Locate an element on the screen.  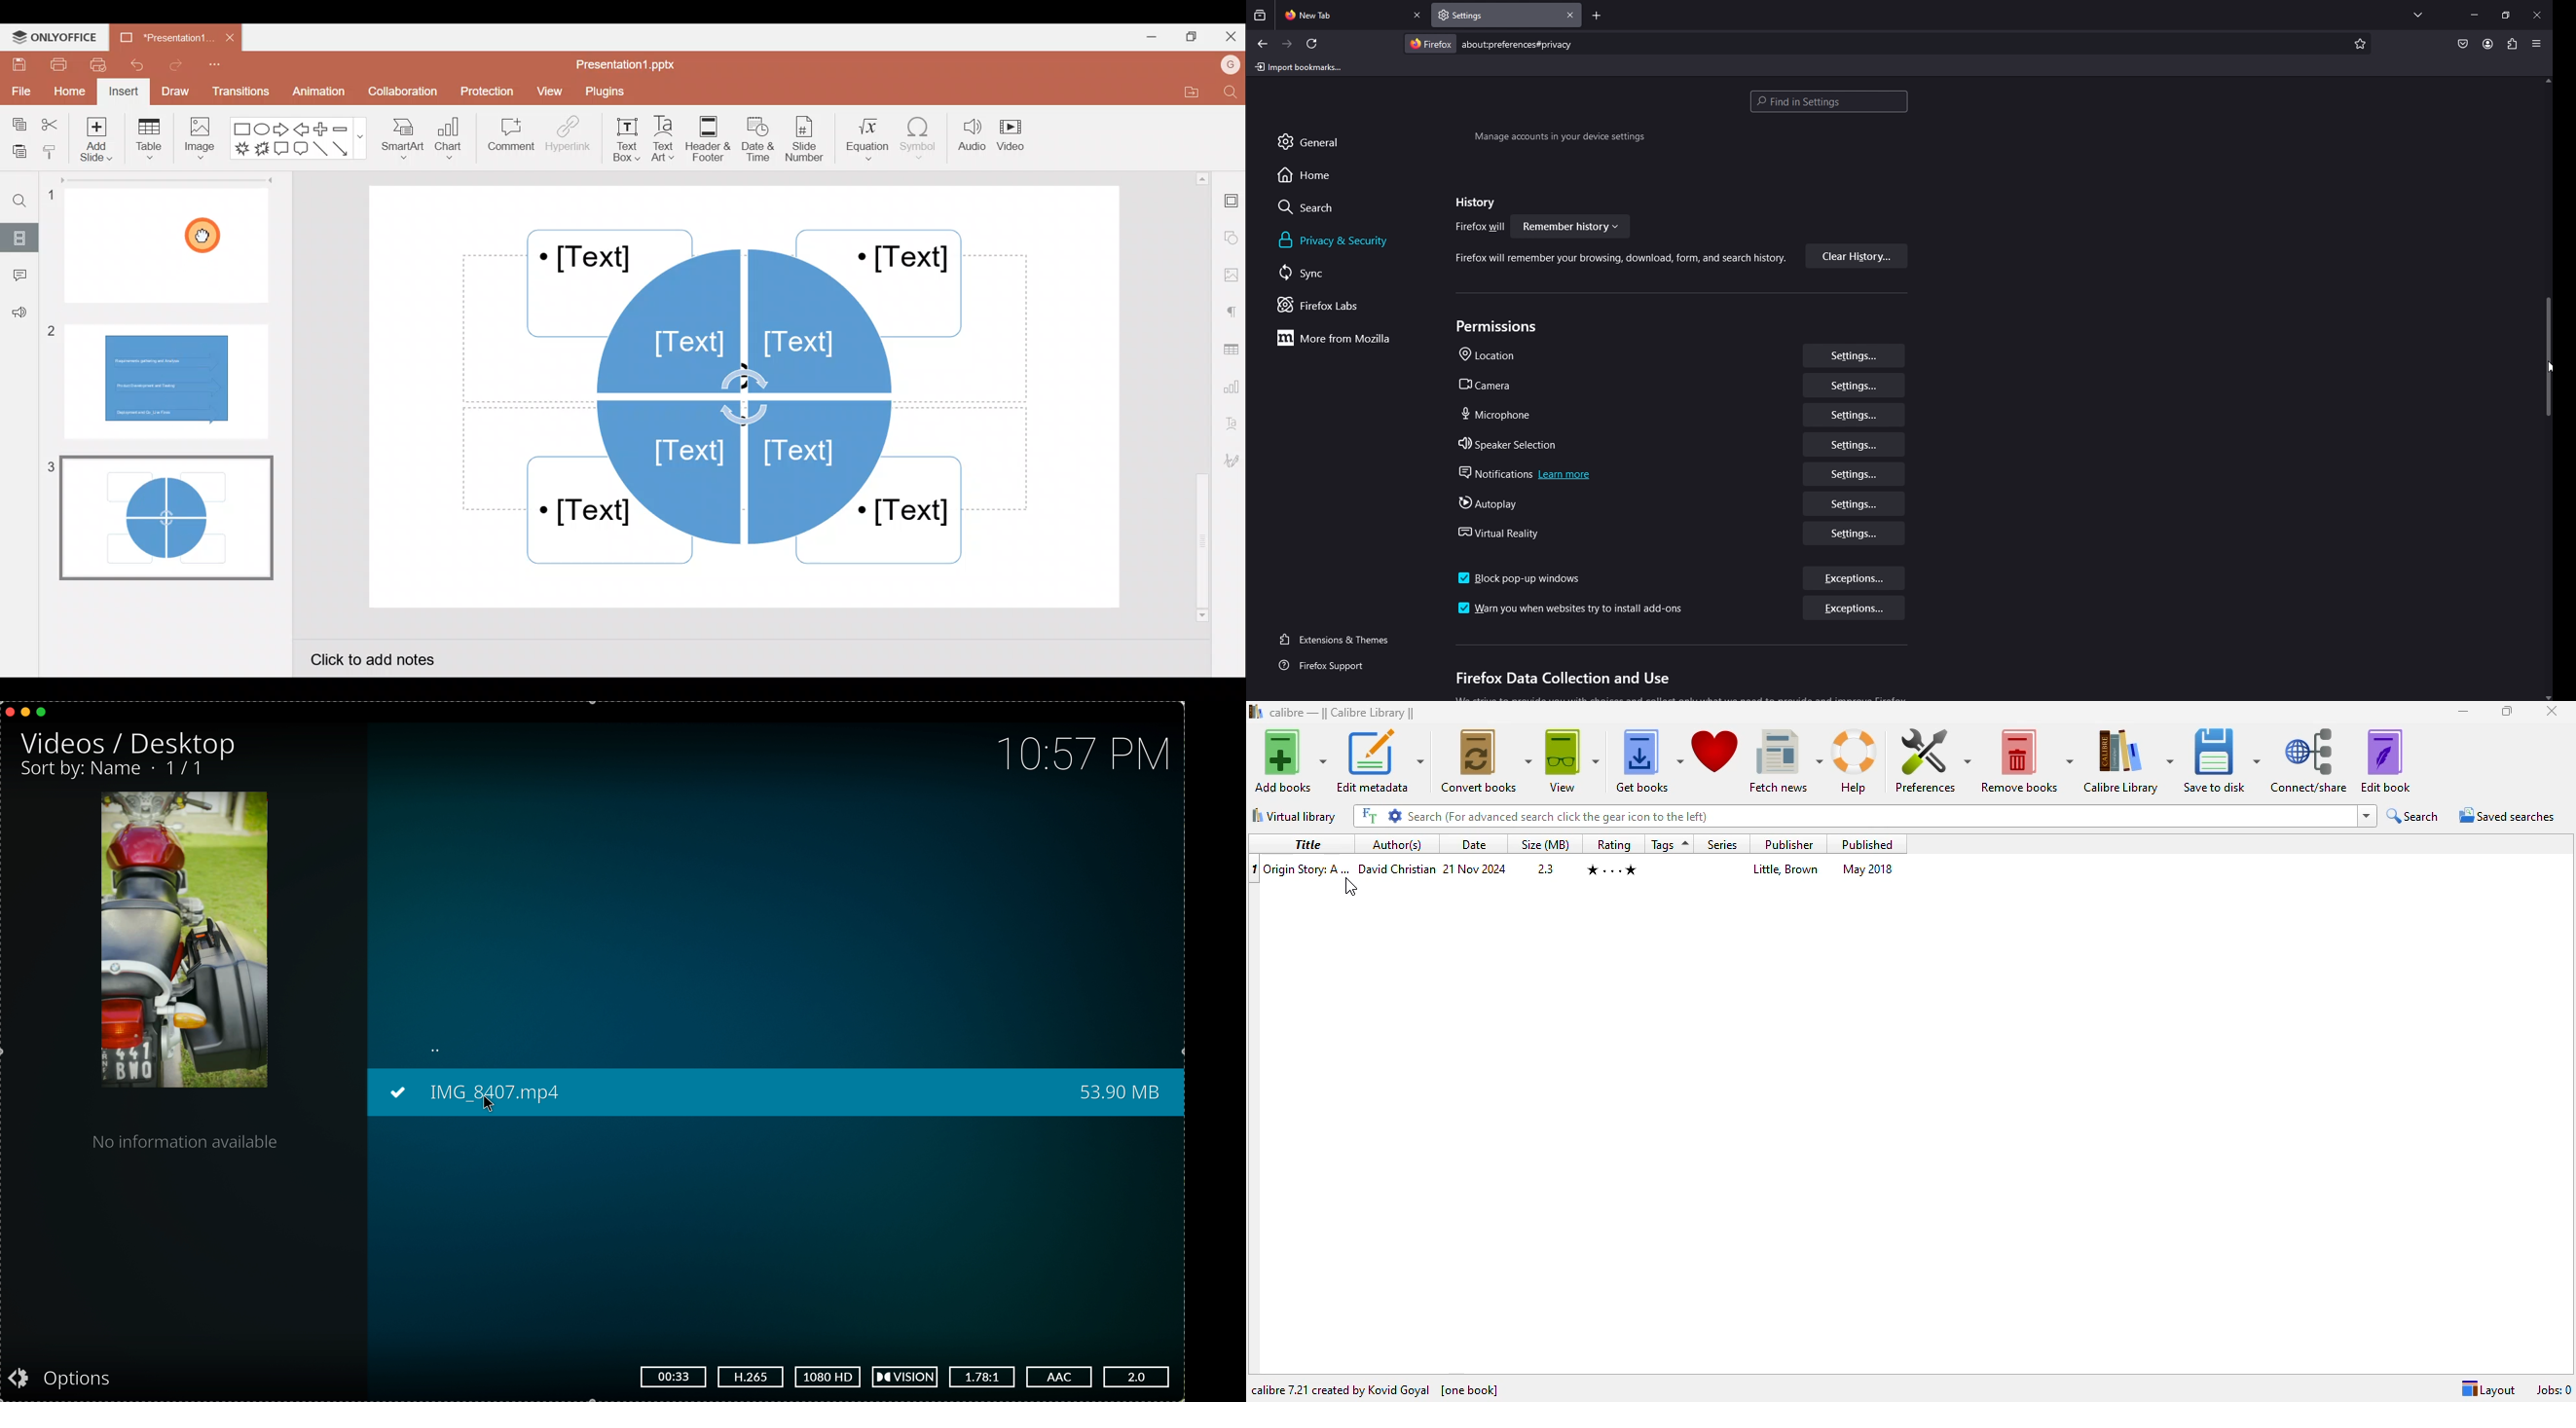
cursor is located at coordinates (492, 1108).